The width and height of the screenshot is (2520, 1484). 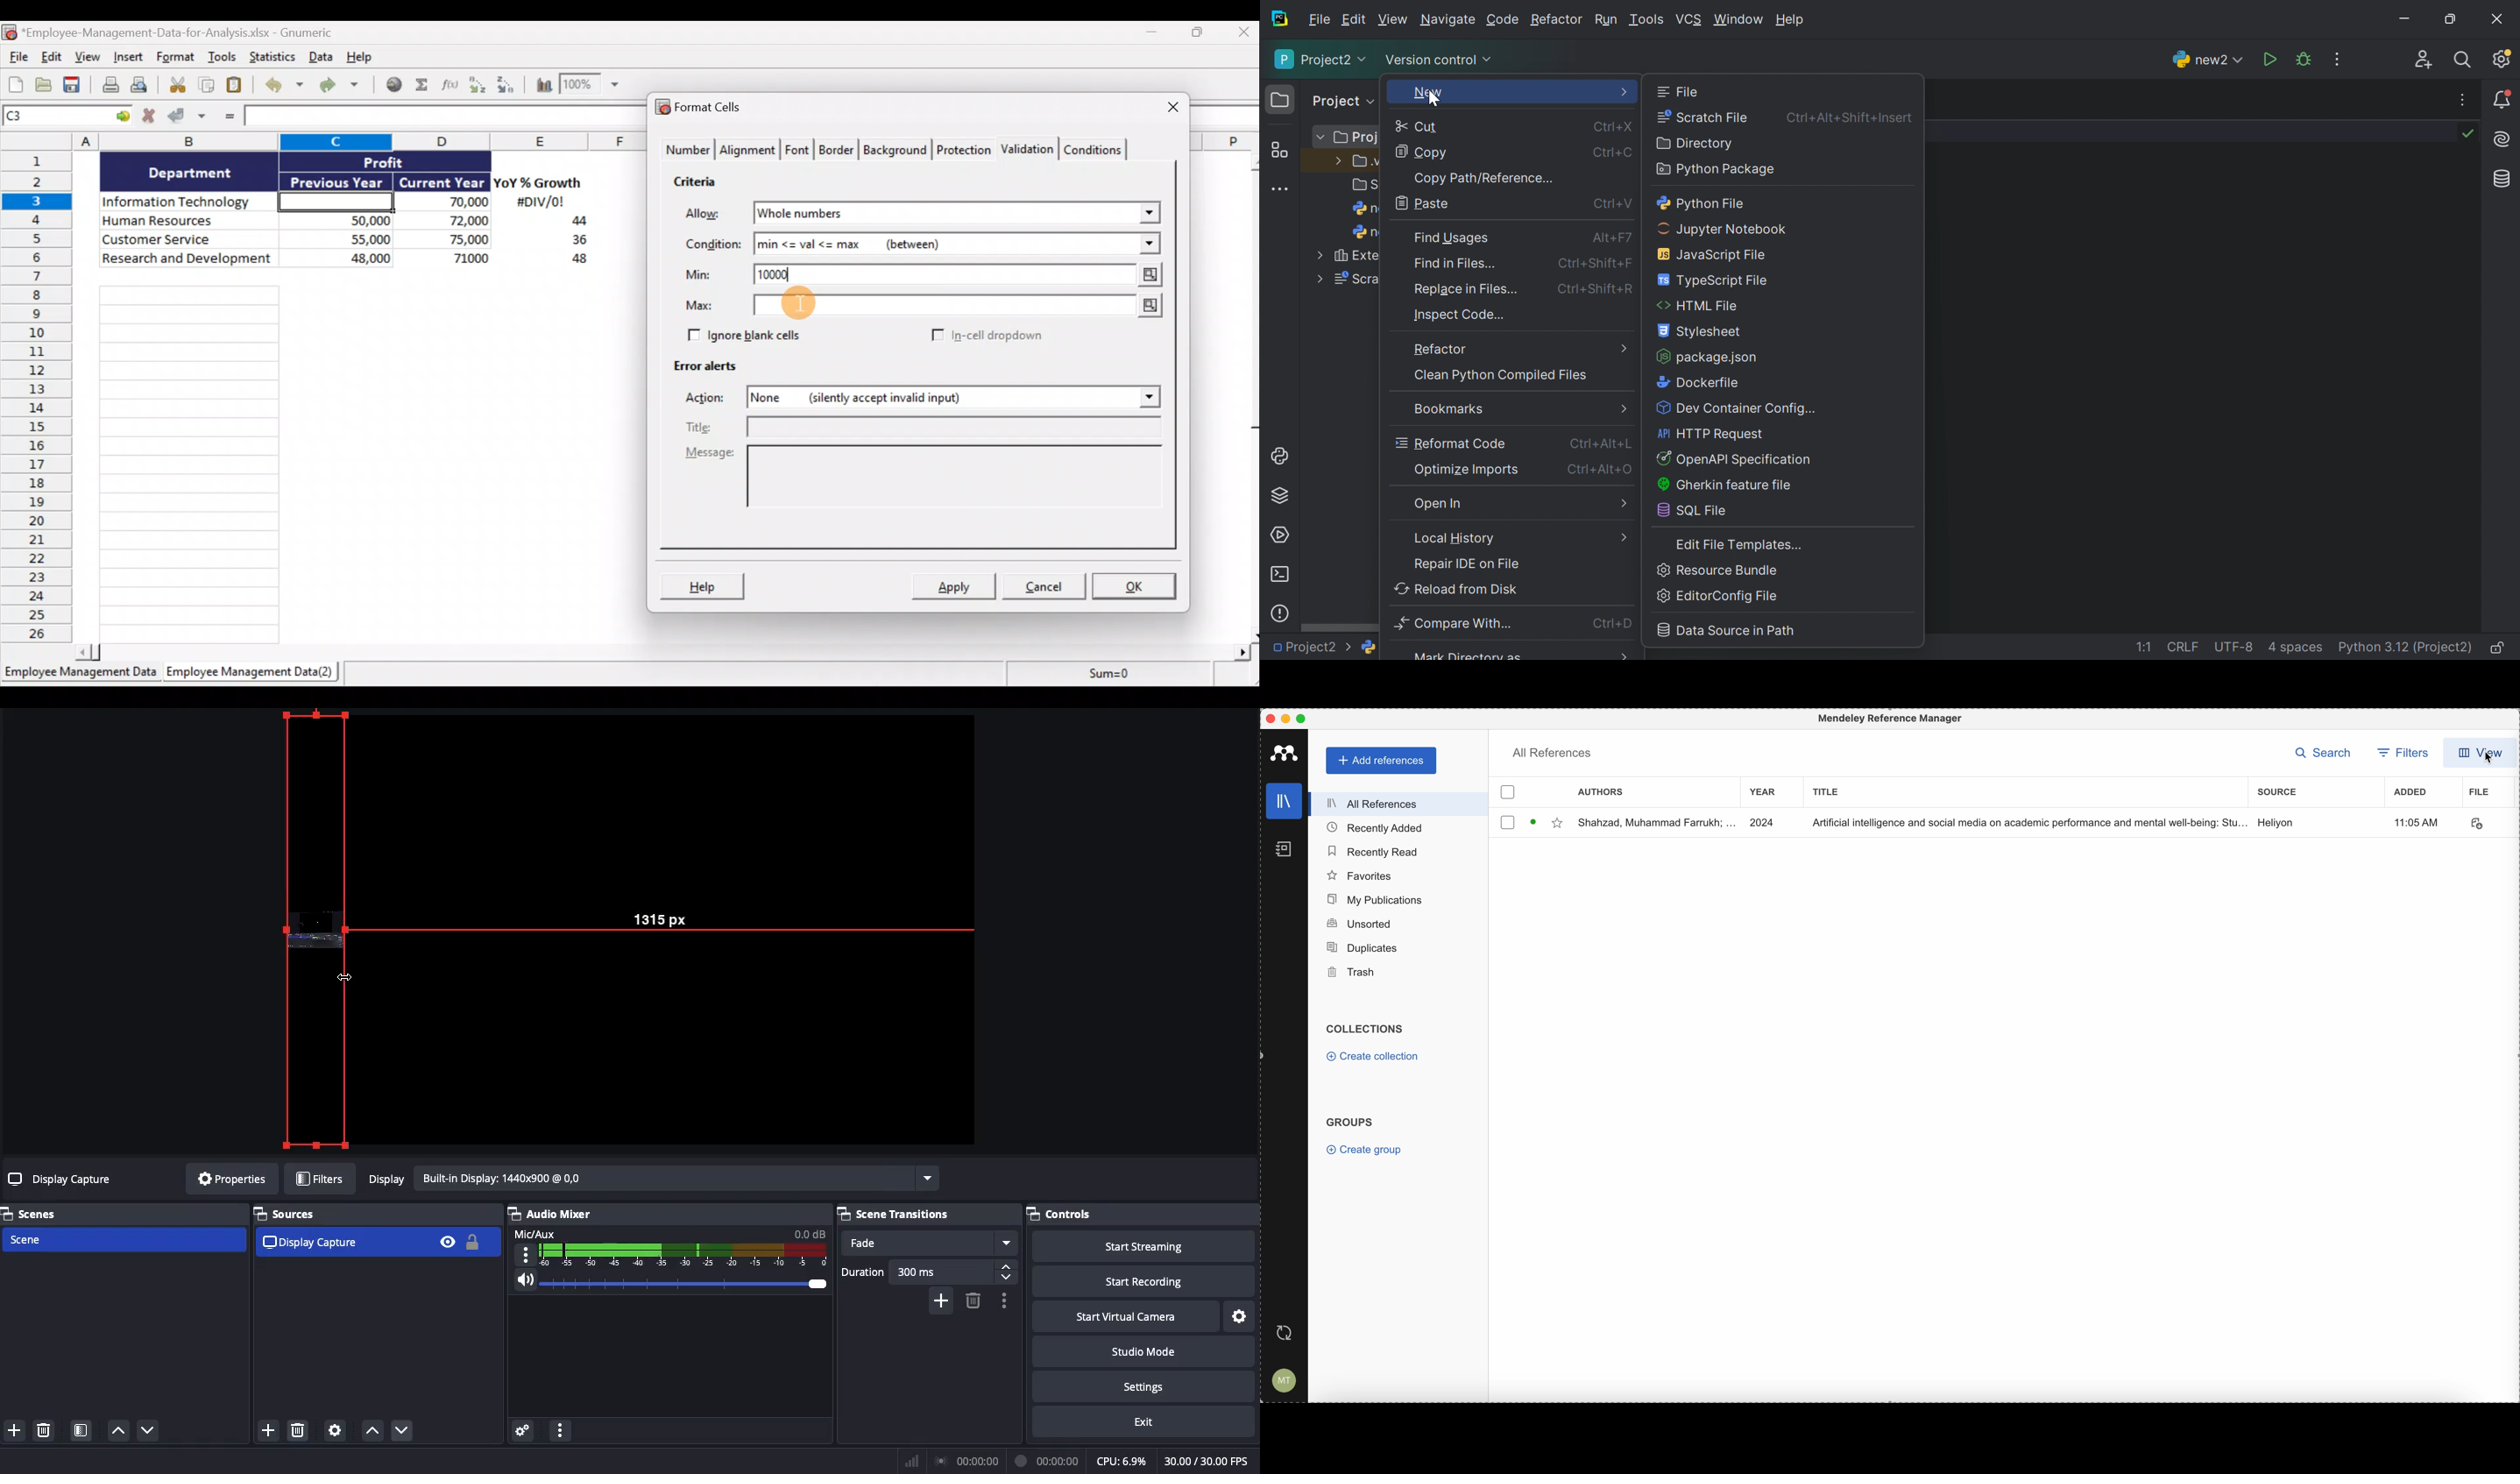 I want to click on Add, so click(x=267, y=1432).